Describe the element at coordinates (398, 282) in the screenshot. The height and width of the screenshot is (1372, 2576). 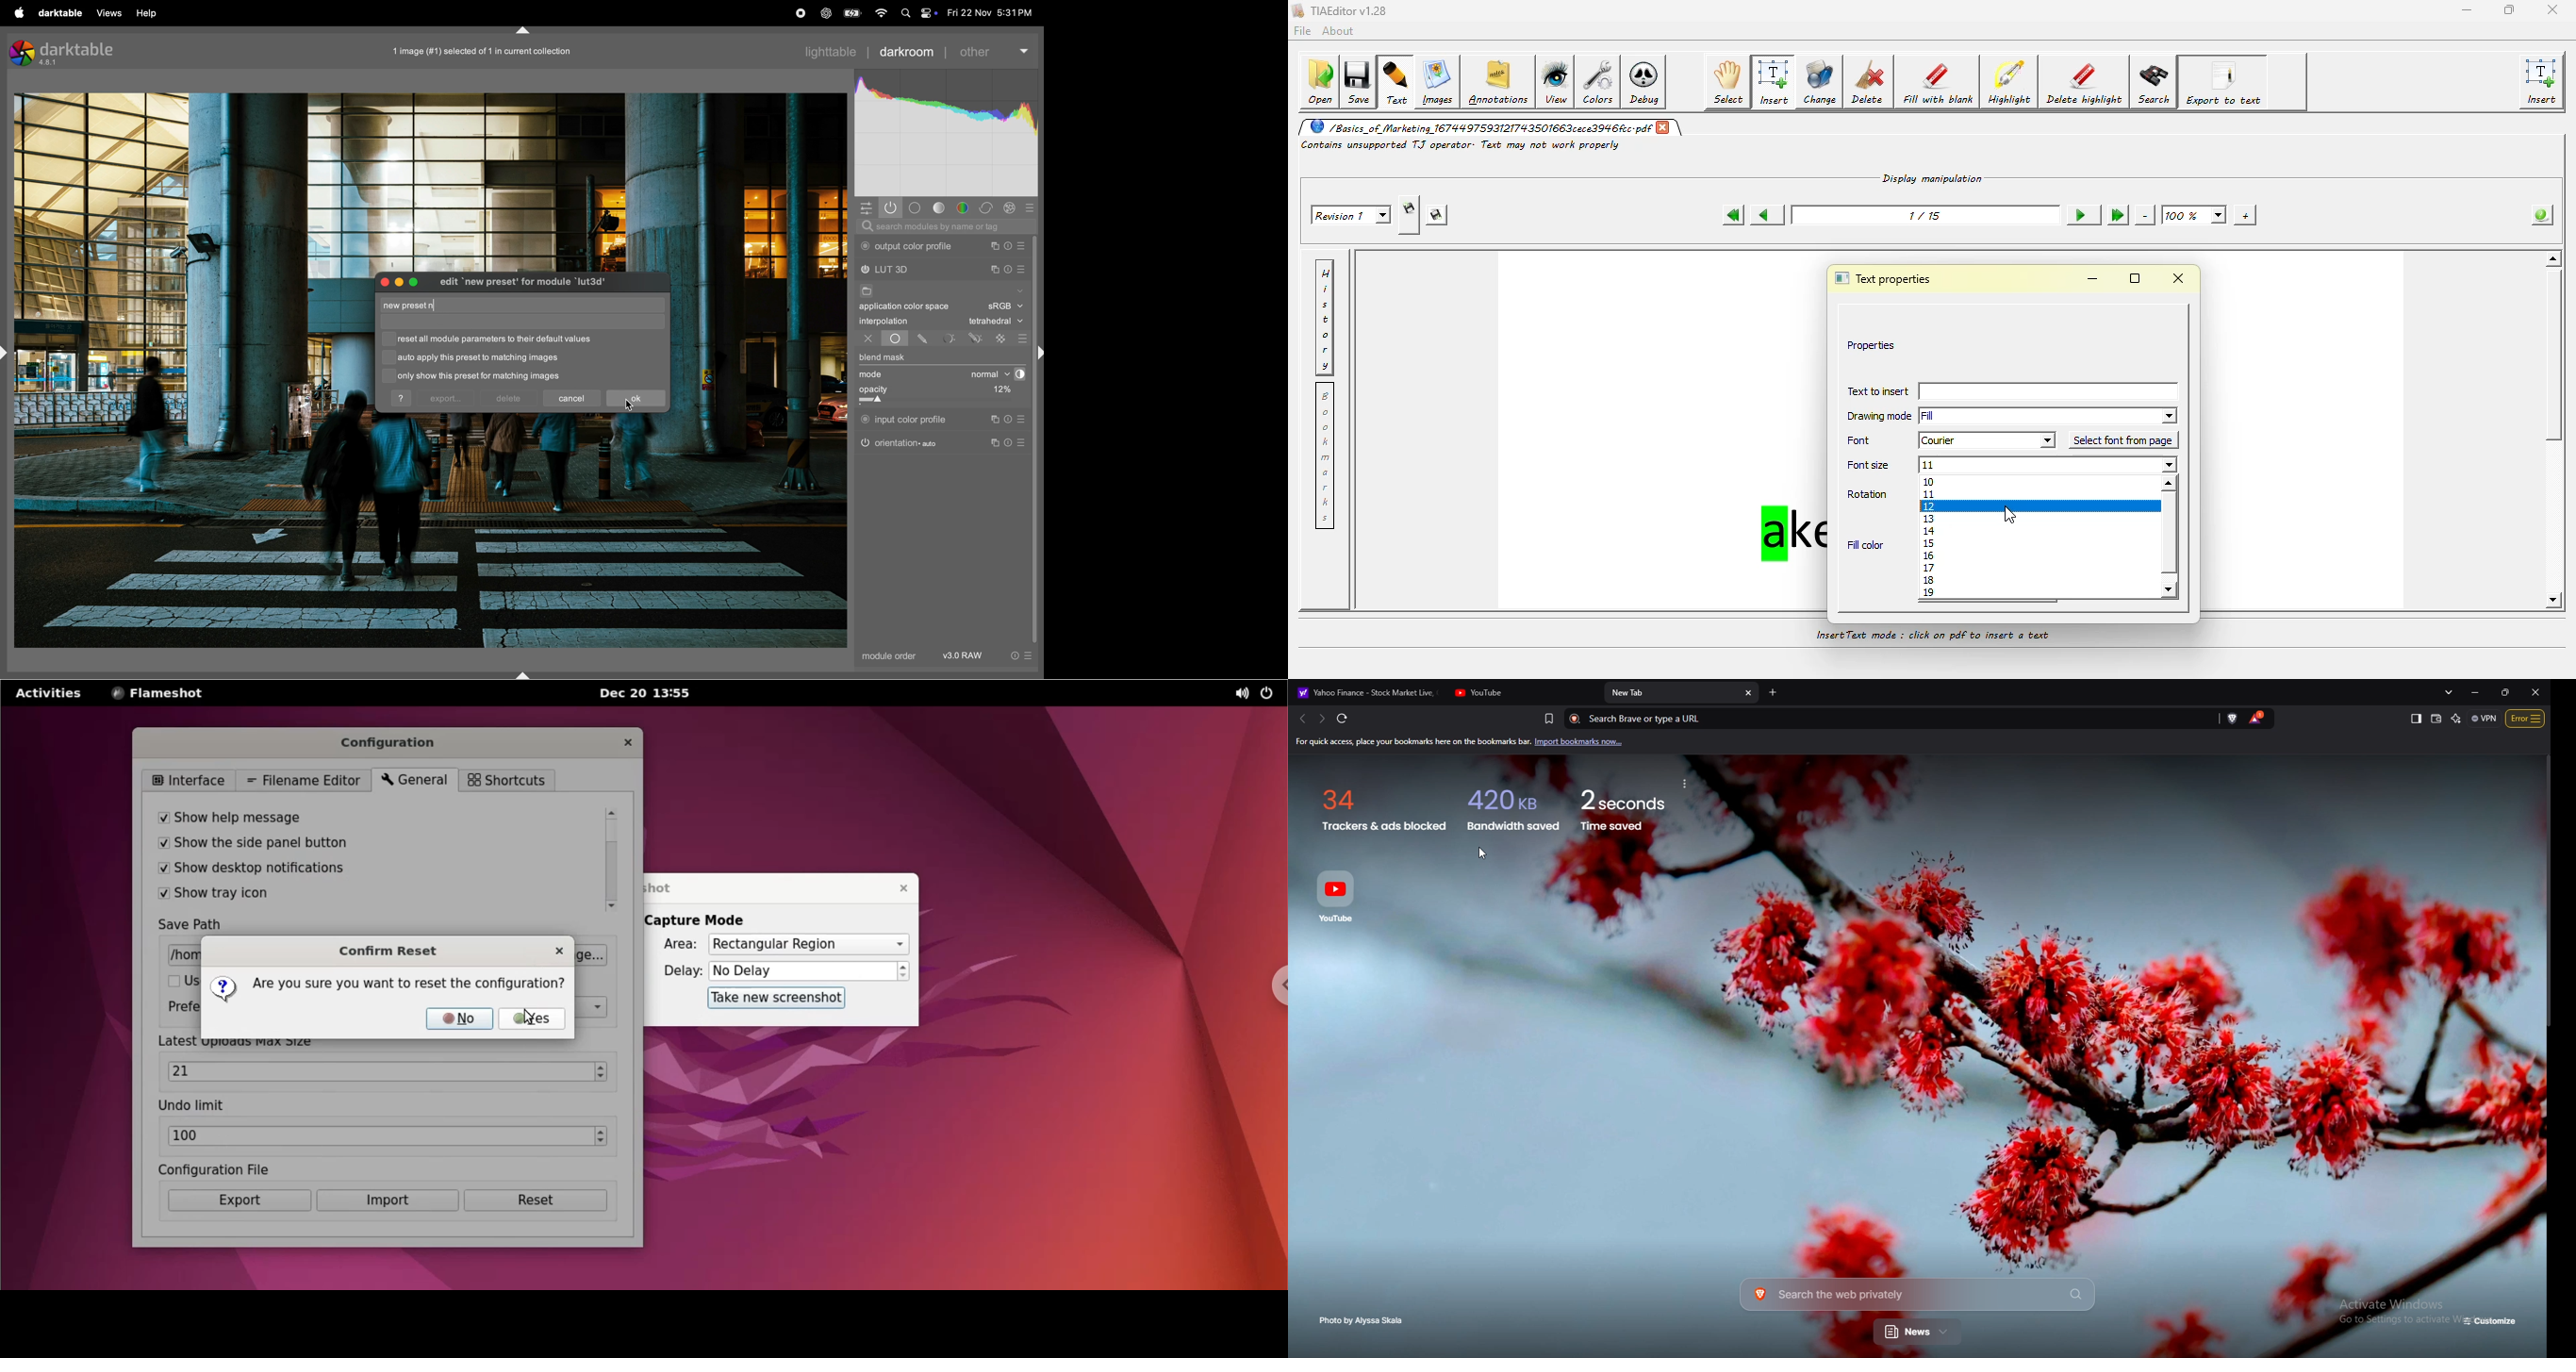
I see `minimize` at that location.